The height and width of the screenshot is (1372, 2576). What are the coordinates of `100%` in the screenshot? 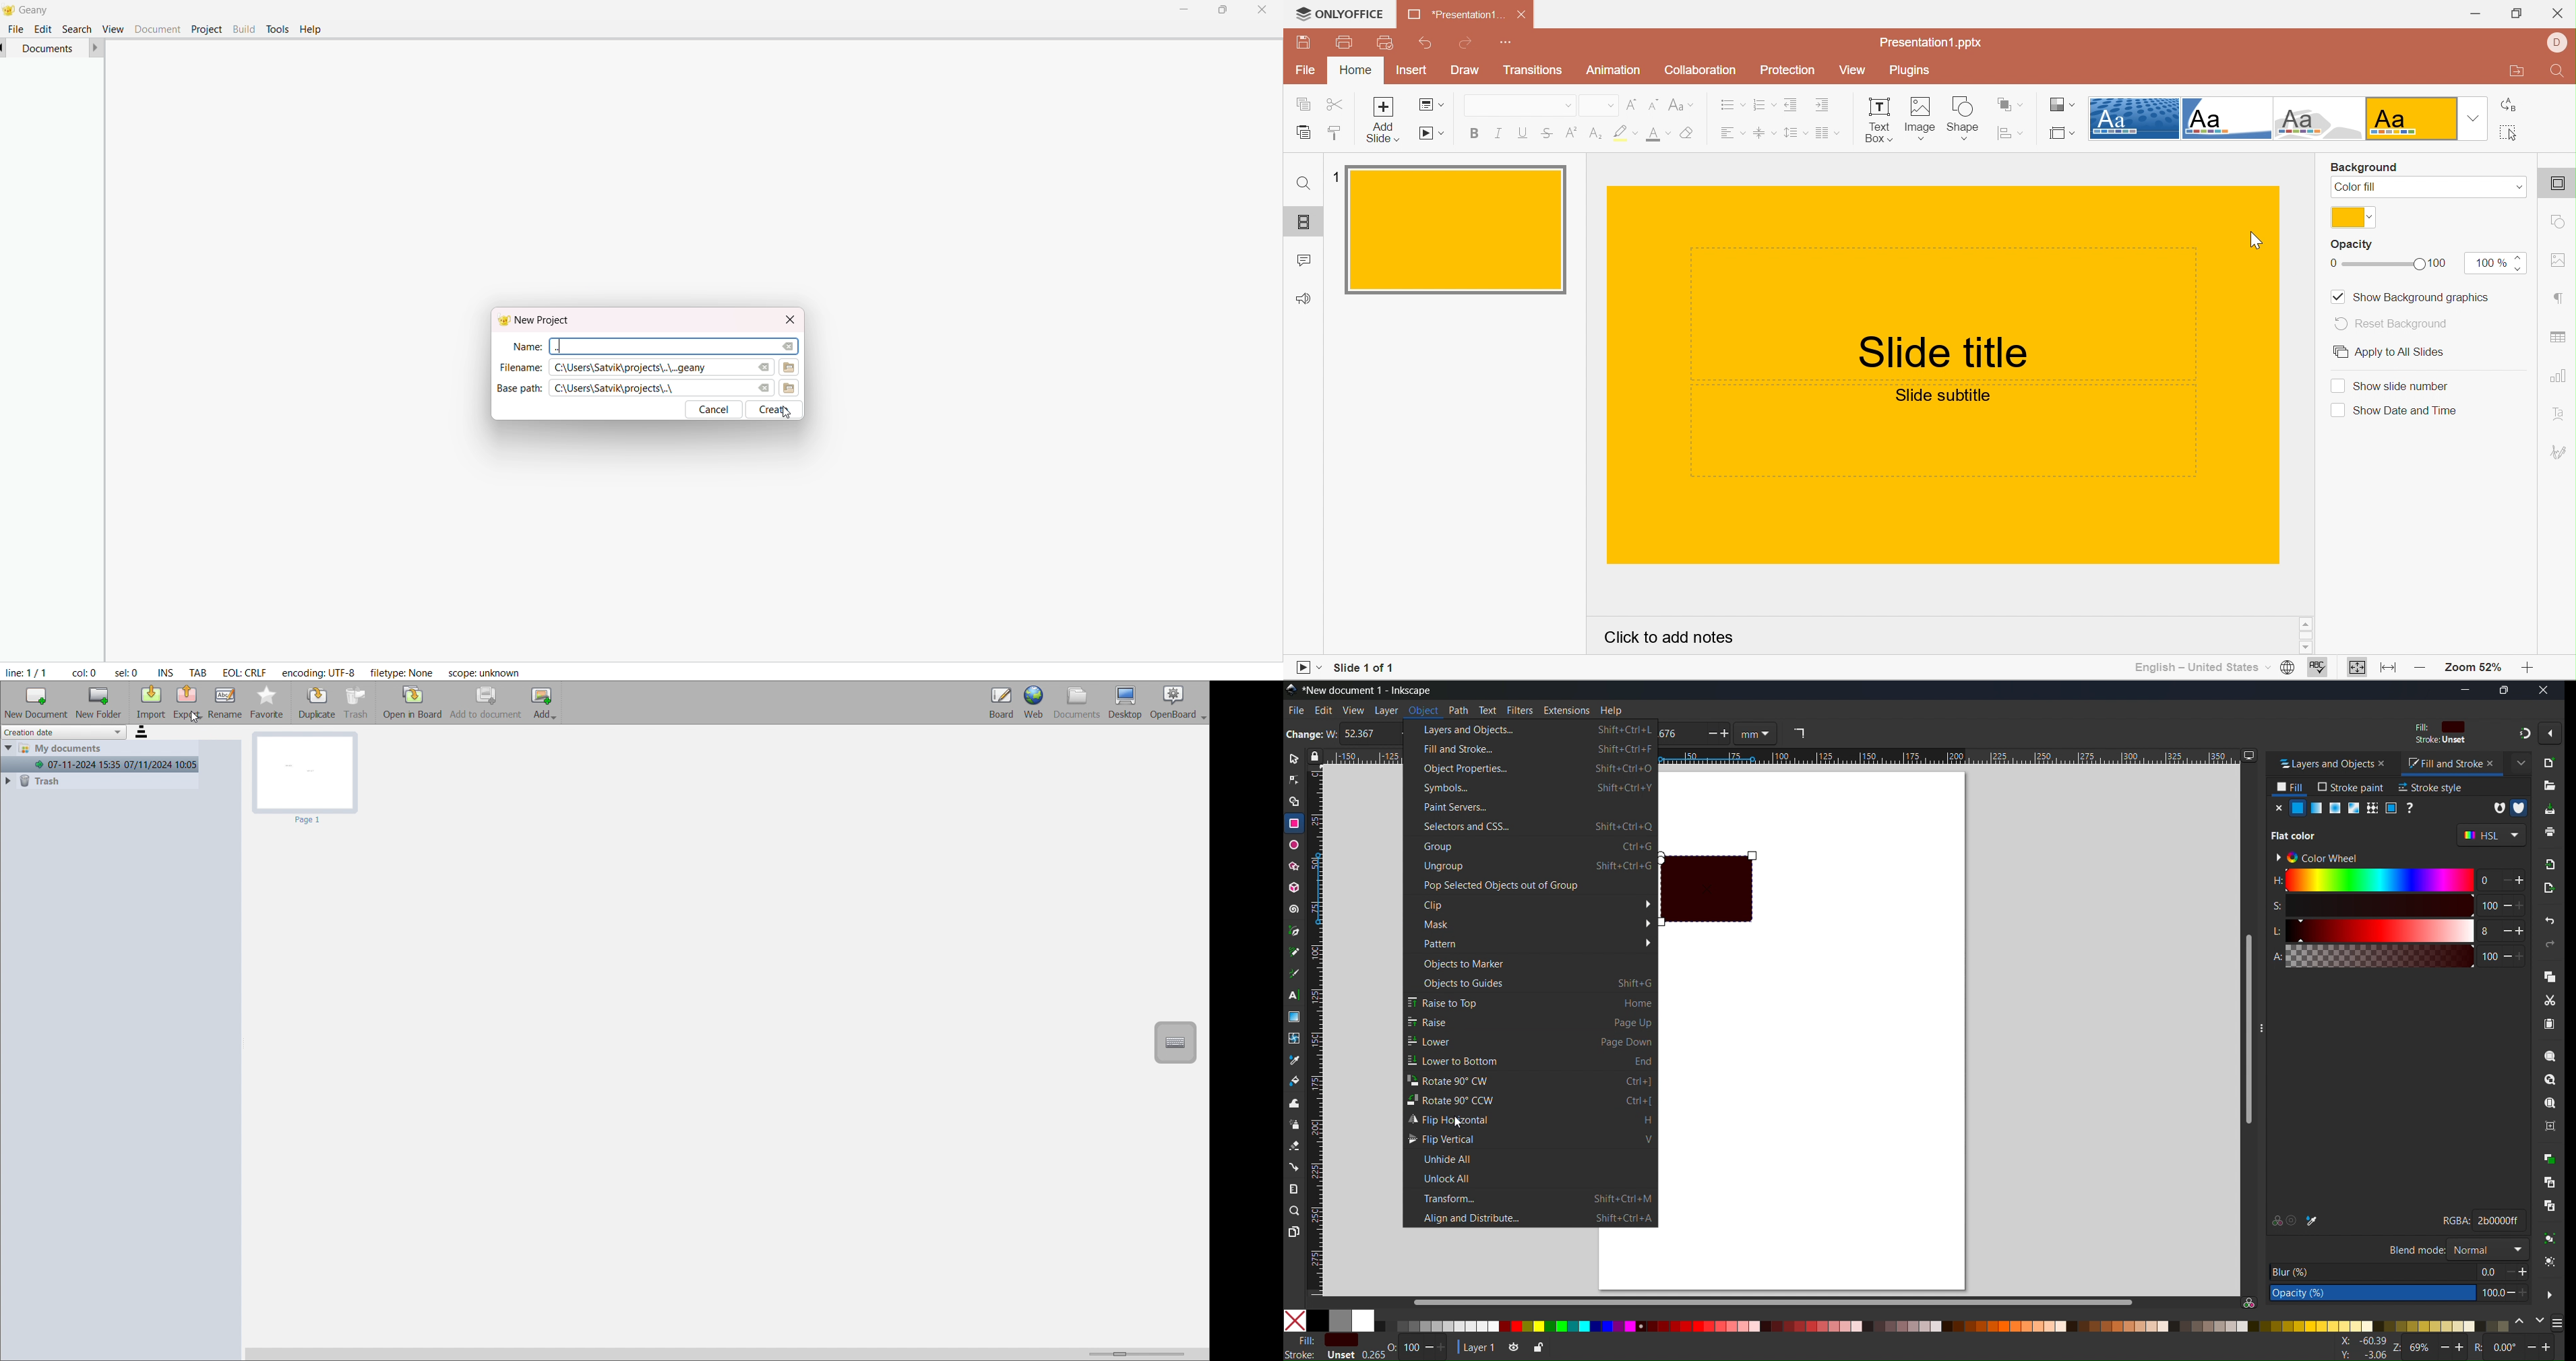 It's located at (2488, 263).